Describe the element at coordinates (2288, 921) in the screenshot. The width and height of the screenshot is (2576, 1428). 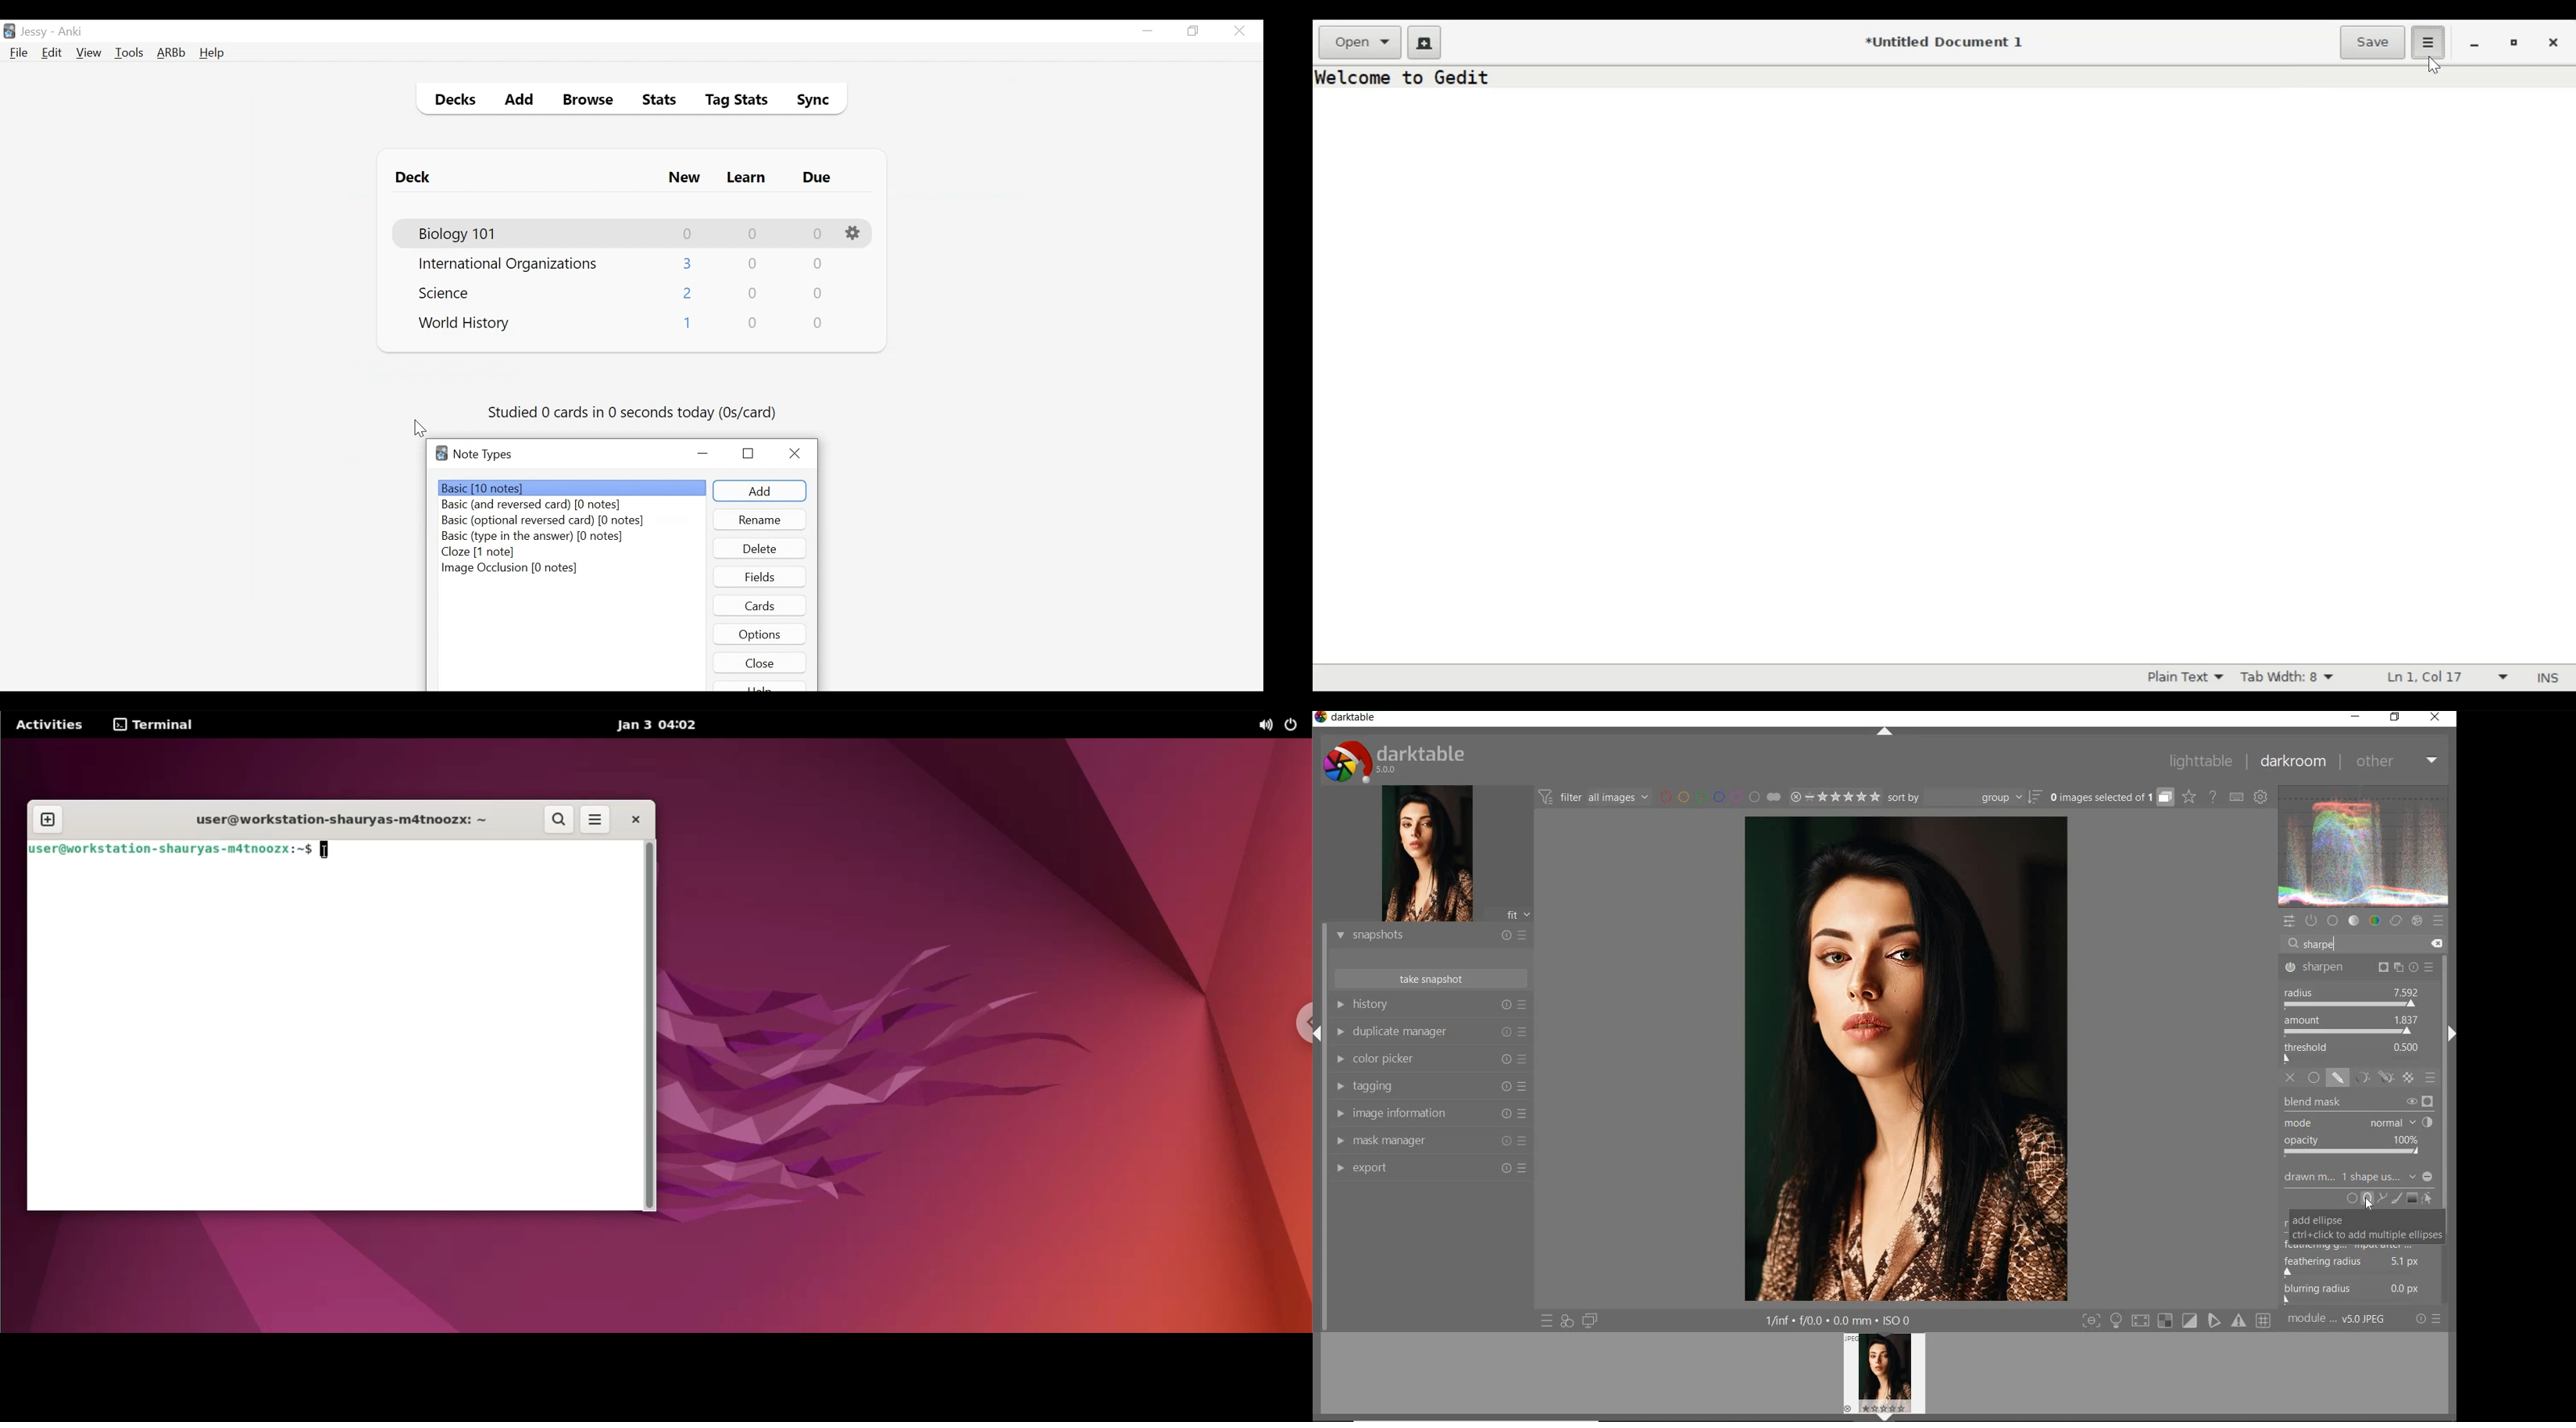
I see `quick access panel` at that location.